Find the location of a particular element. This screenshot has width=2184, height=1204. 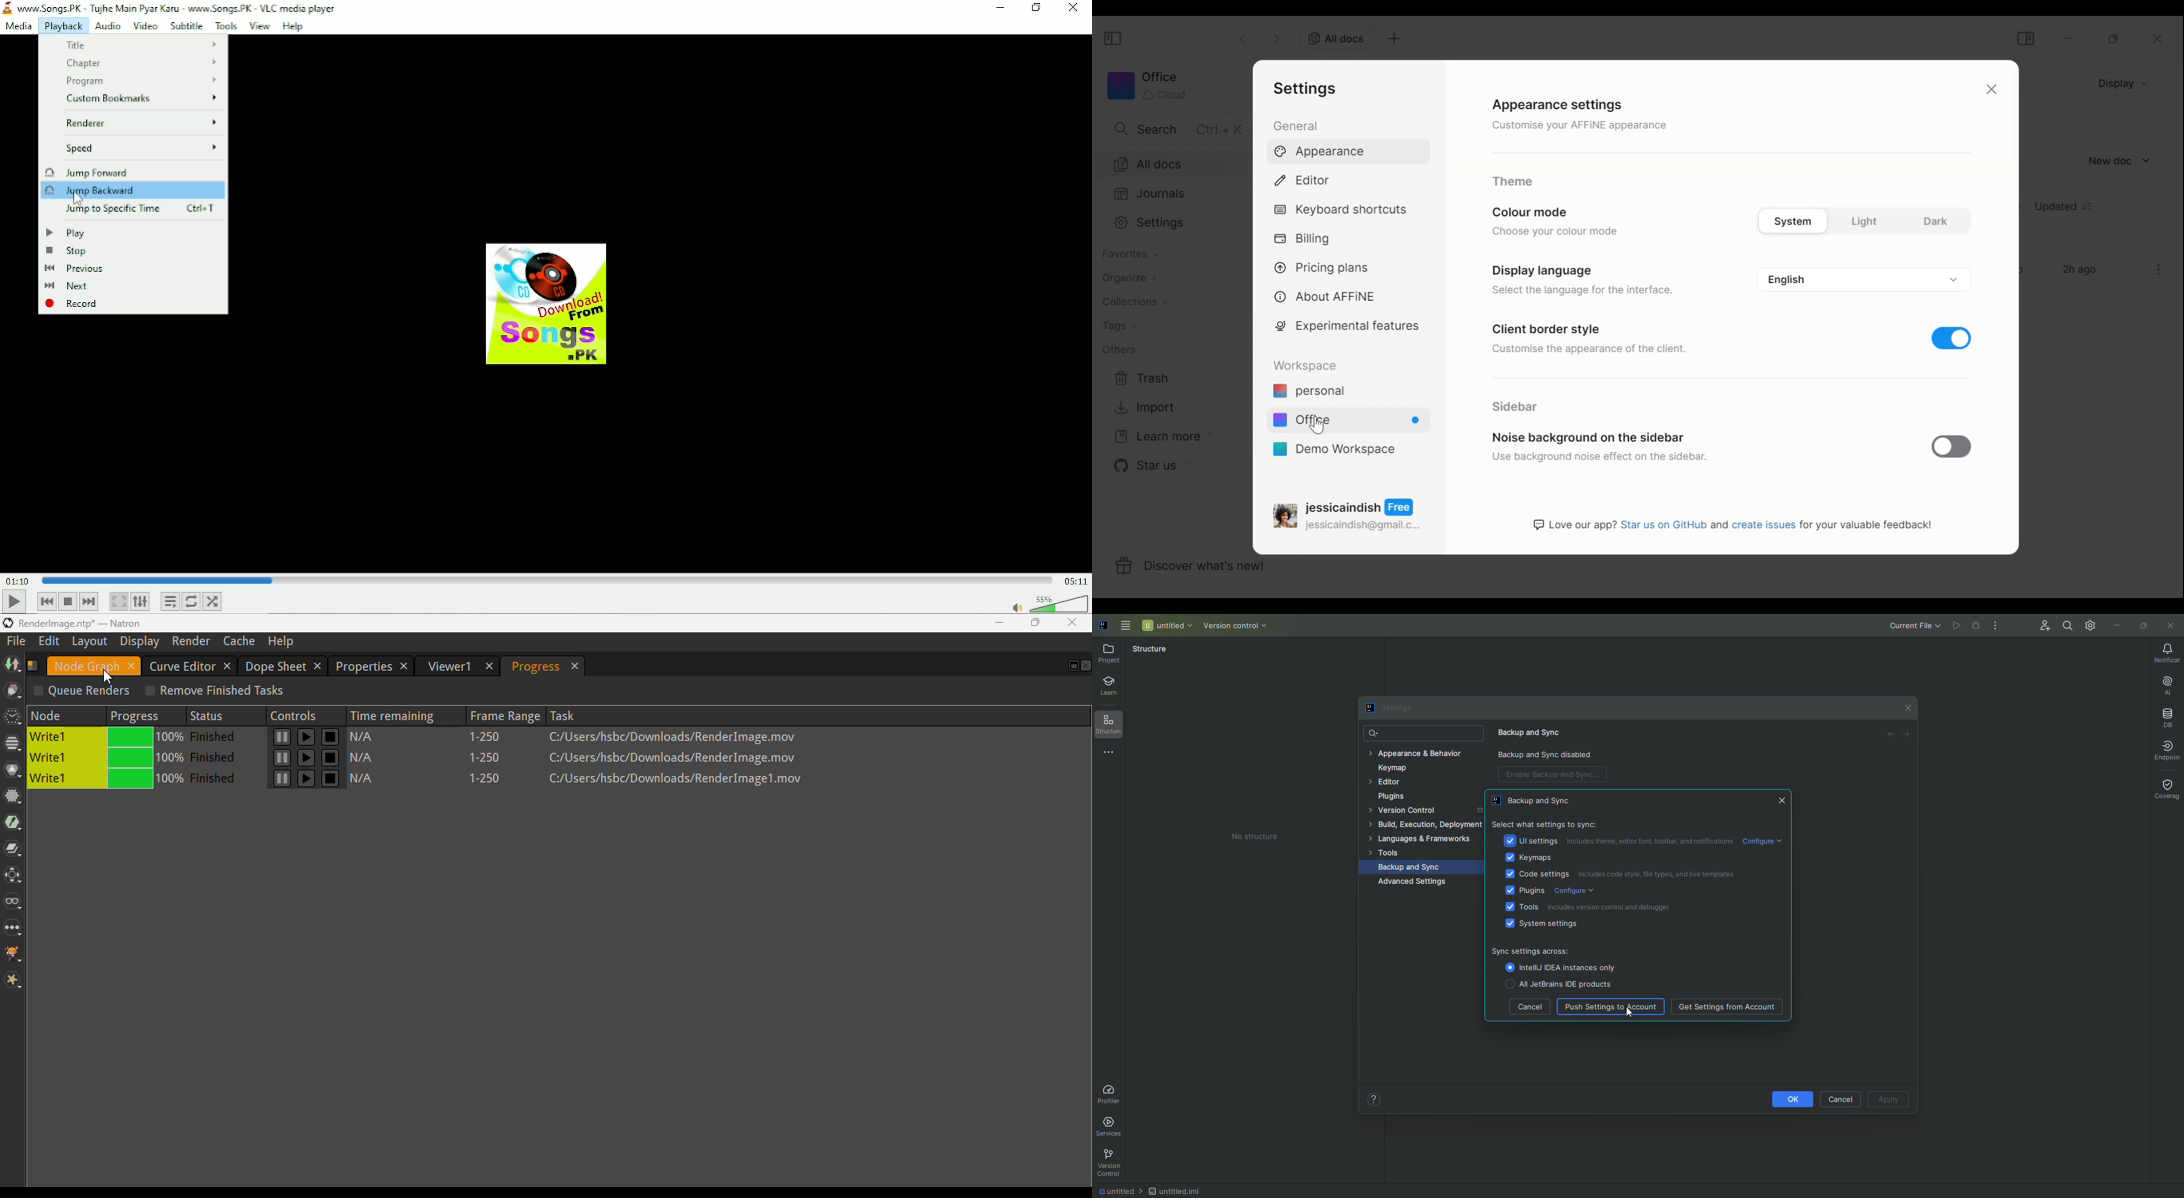

Show/Hide Sidebar is located at coordinates (1114, 39).